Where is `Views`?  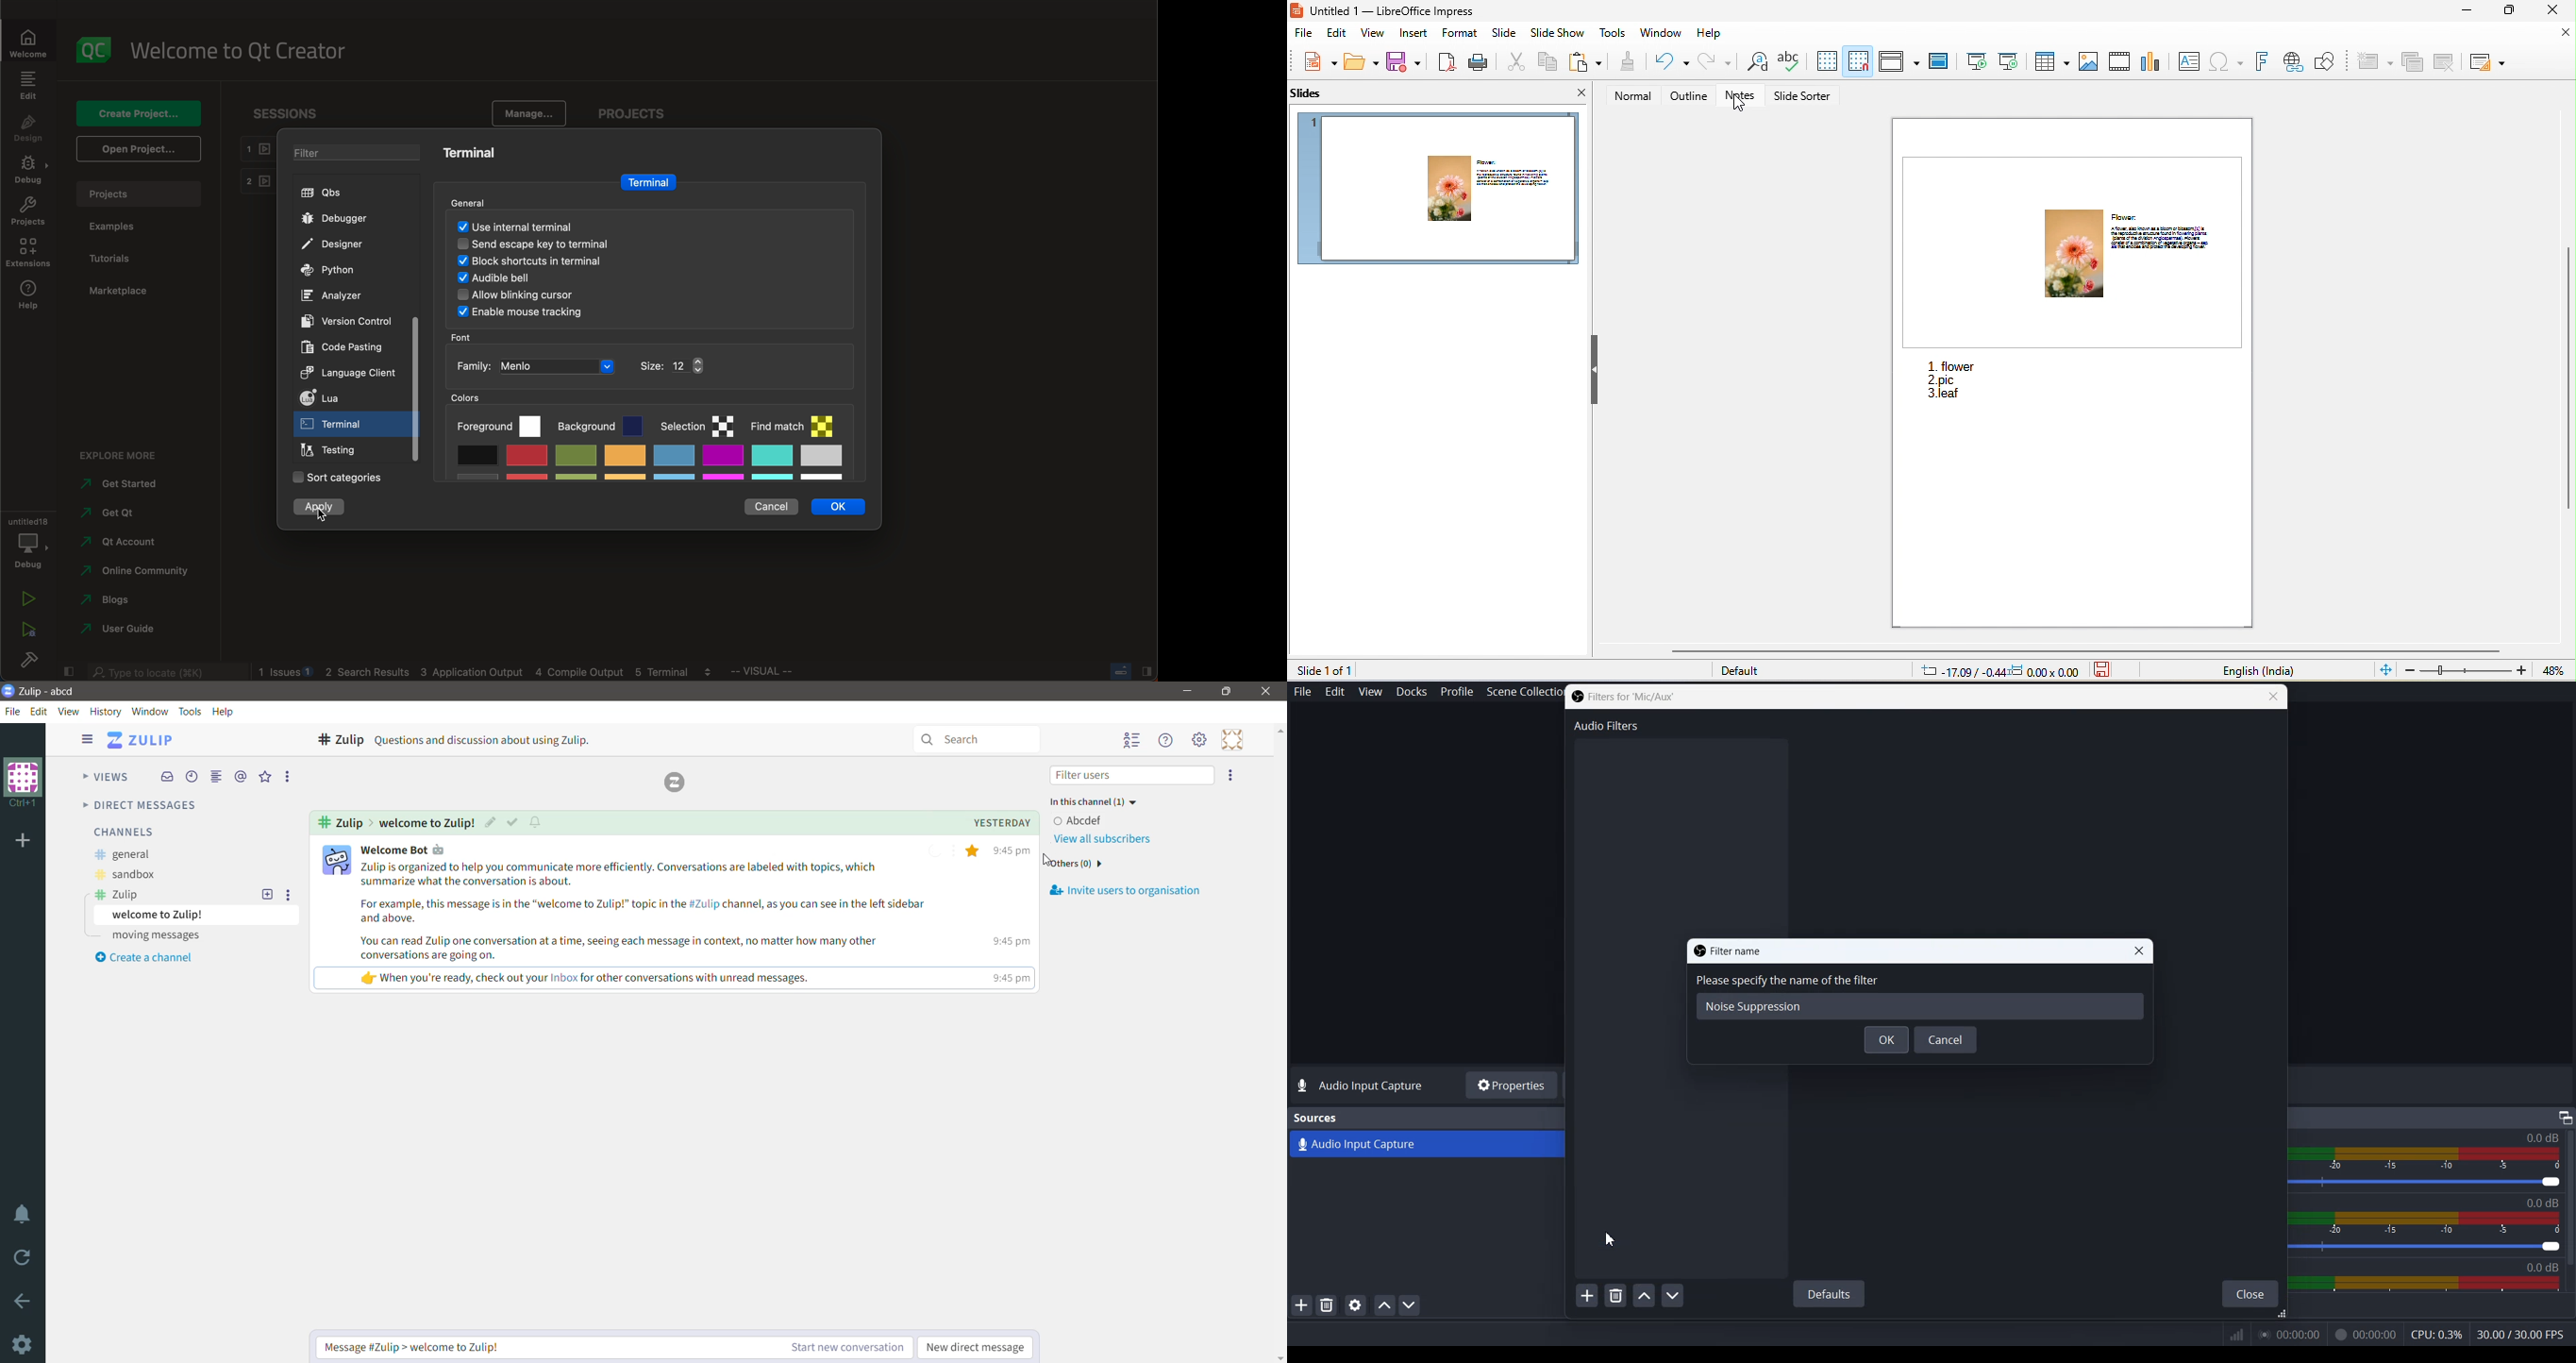 Views is located at coordinates (105, 775).